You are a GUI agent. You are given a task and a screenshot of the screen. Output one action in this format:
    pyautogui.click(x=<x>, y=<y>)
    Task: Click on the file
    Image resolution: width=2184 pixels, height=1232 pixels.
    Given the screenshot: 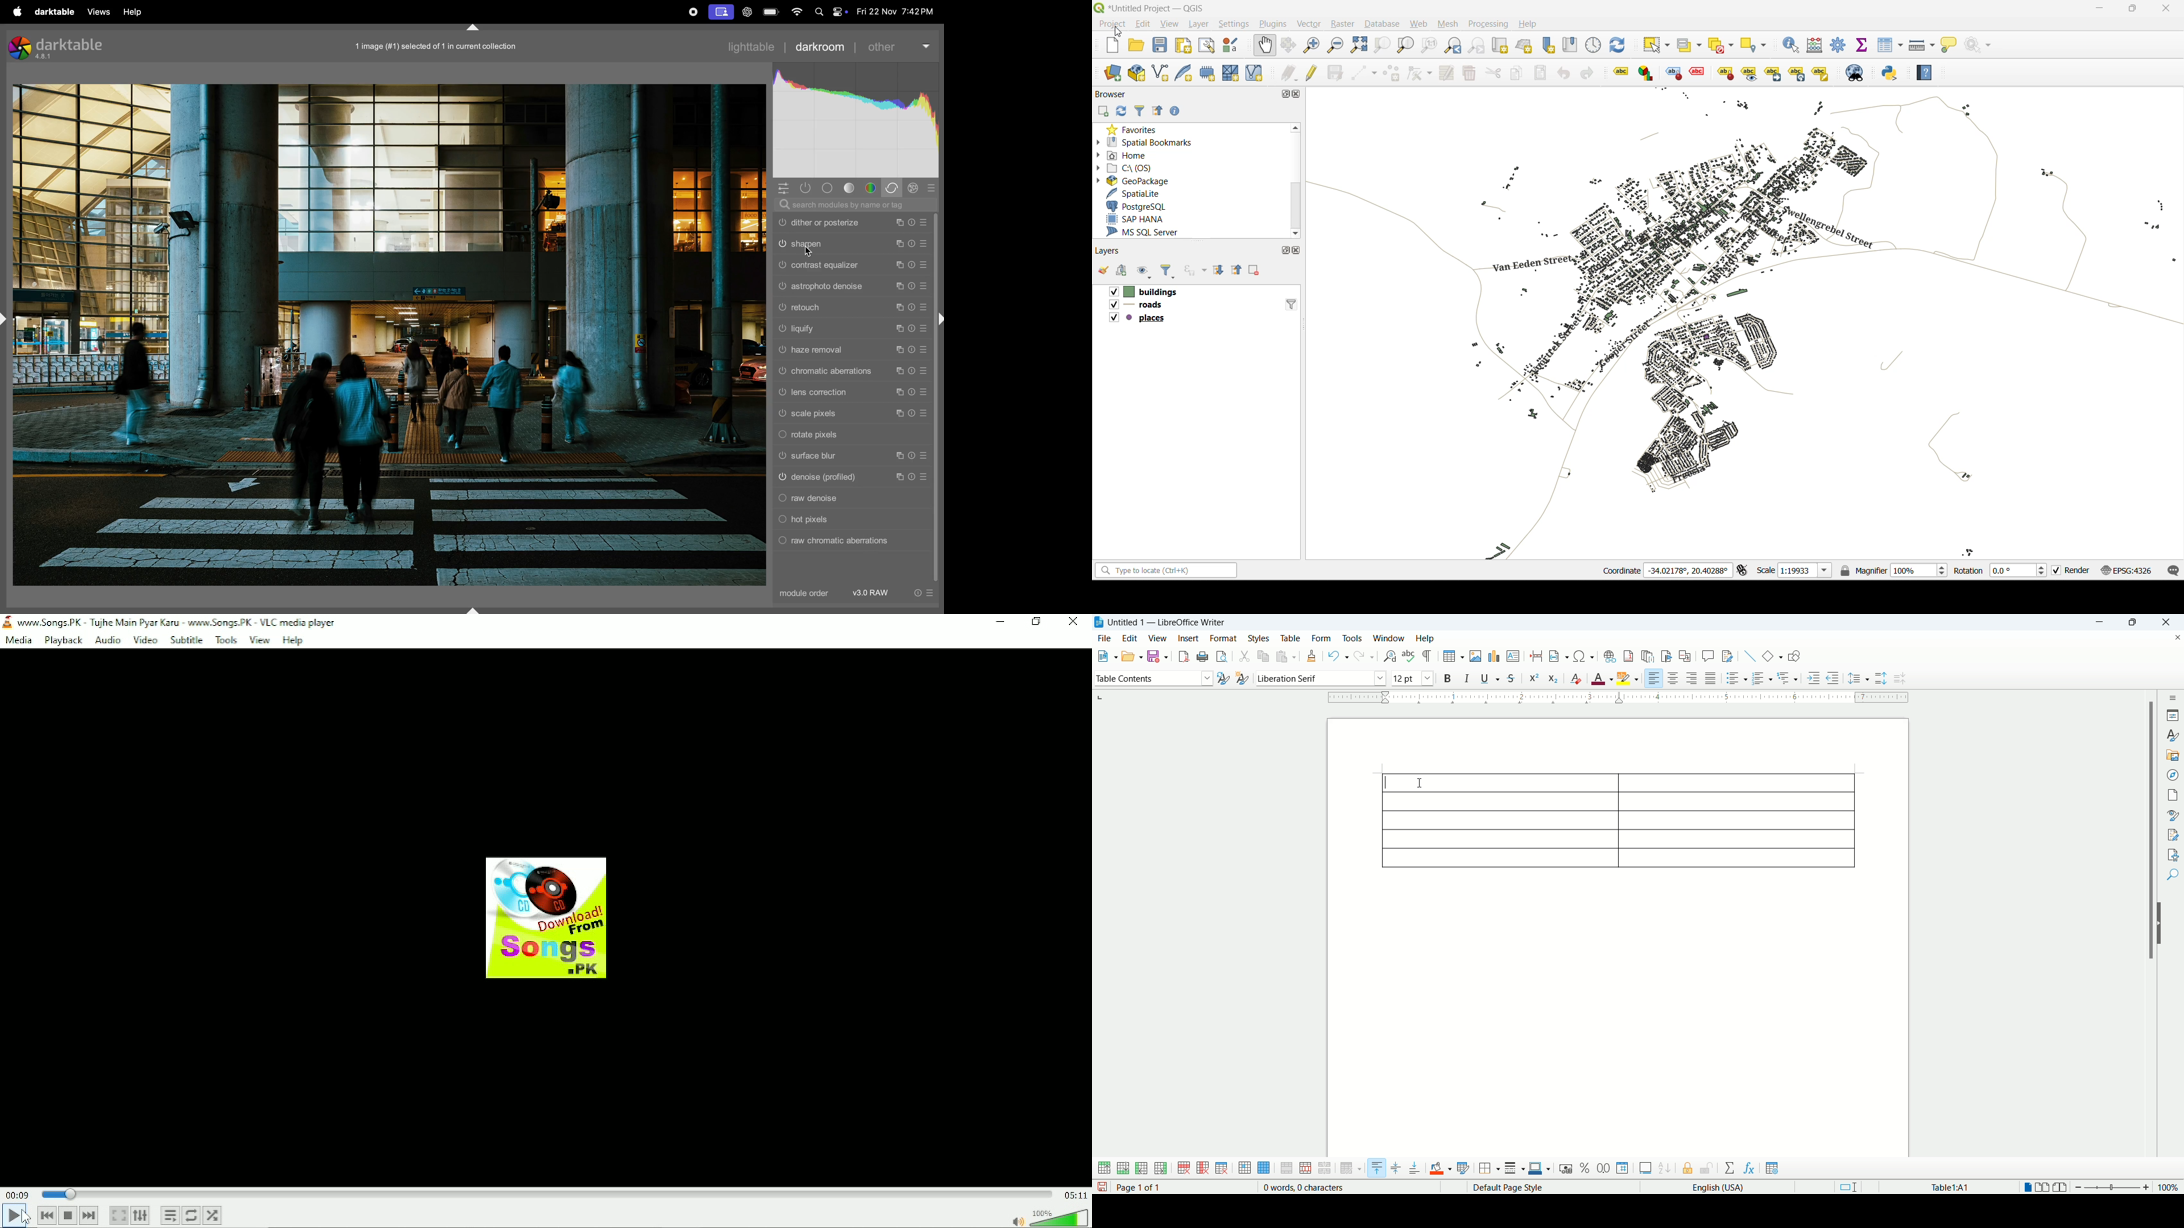 What is the action you would take?
    pyautogui.click(x=1105, y=638)
    